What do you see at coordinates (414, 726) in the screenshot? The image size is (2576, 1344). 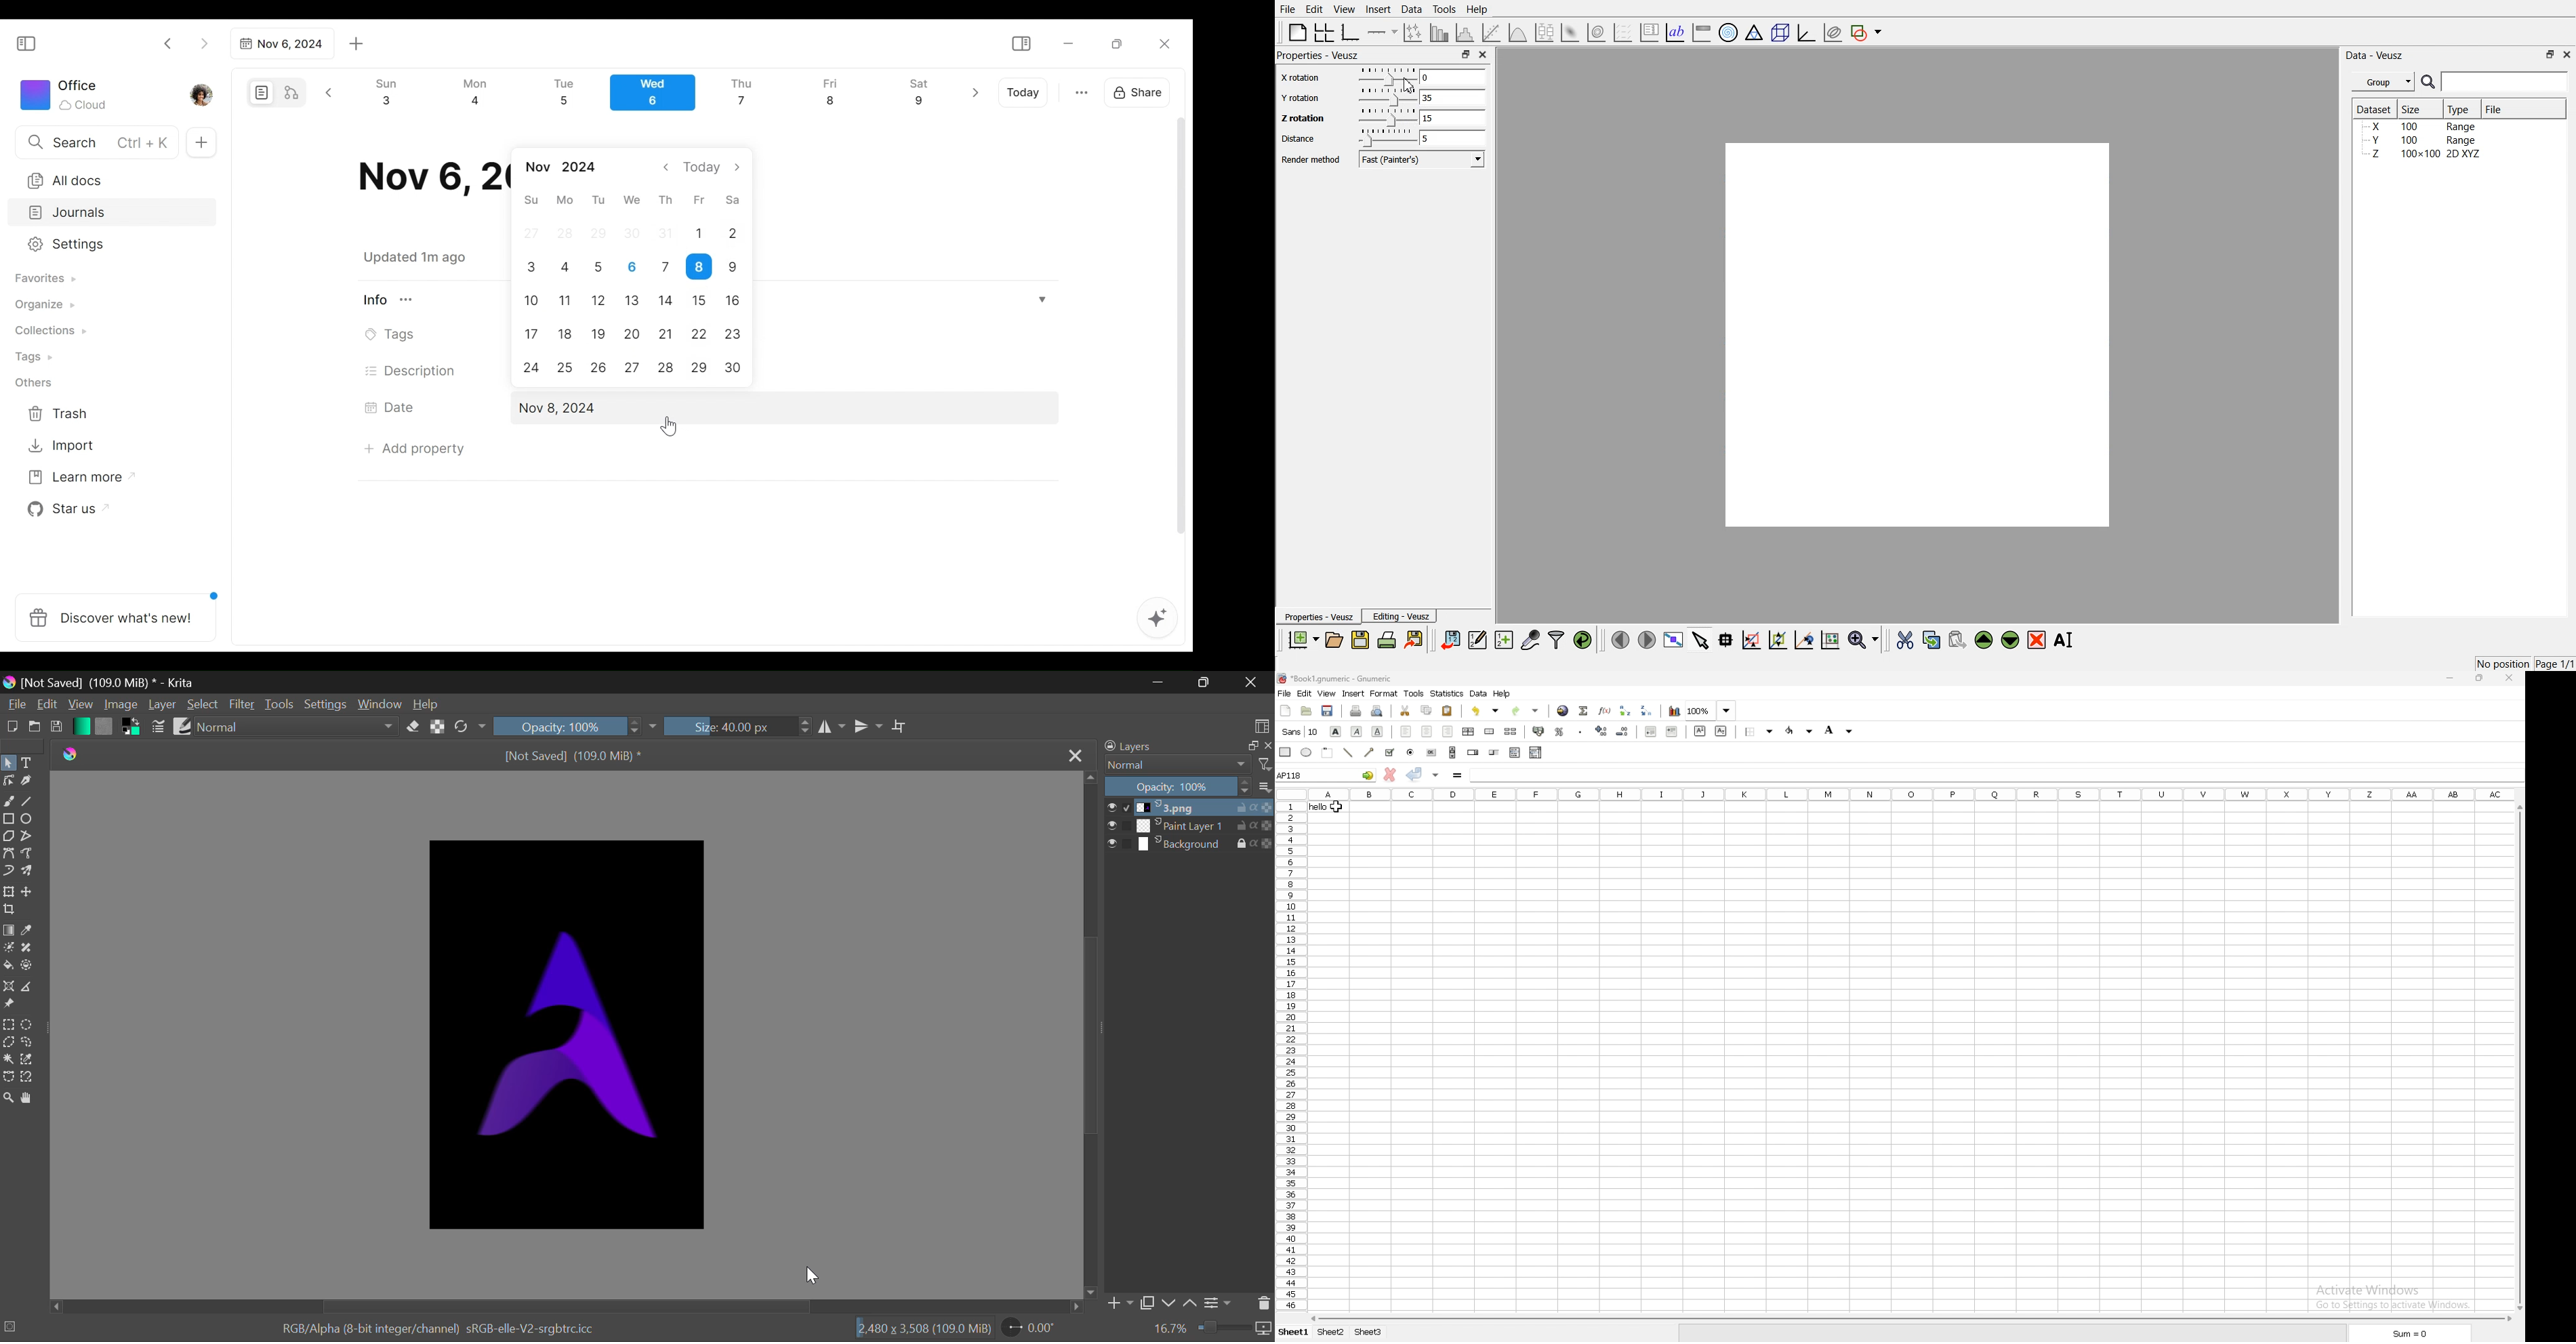 I see `Eraser` at bounding box center [414, 726].